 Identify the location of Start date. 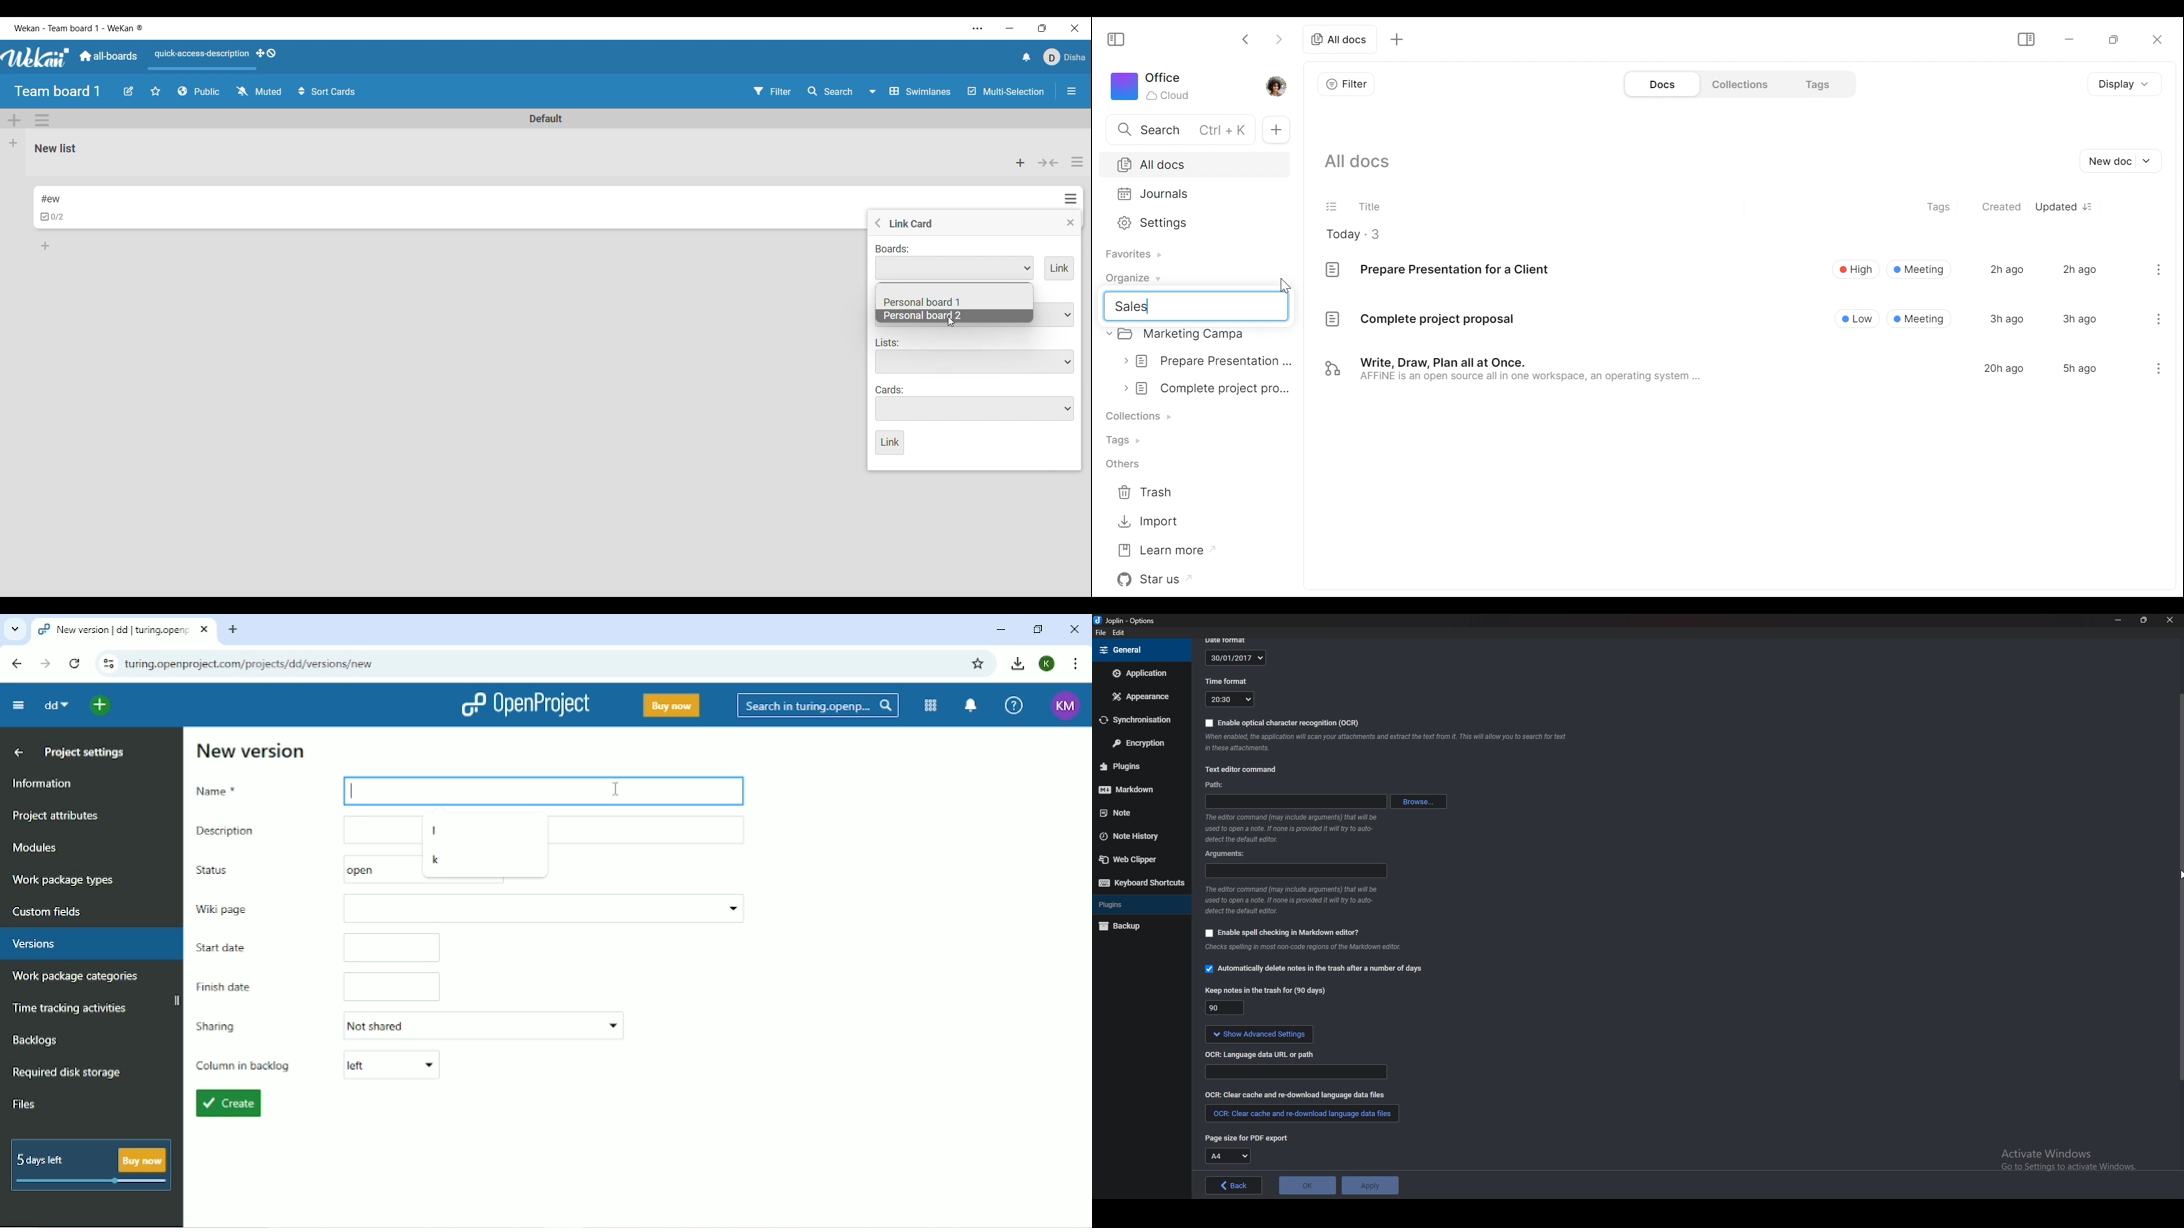
(315, 949).